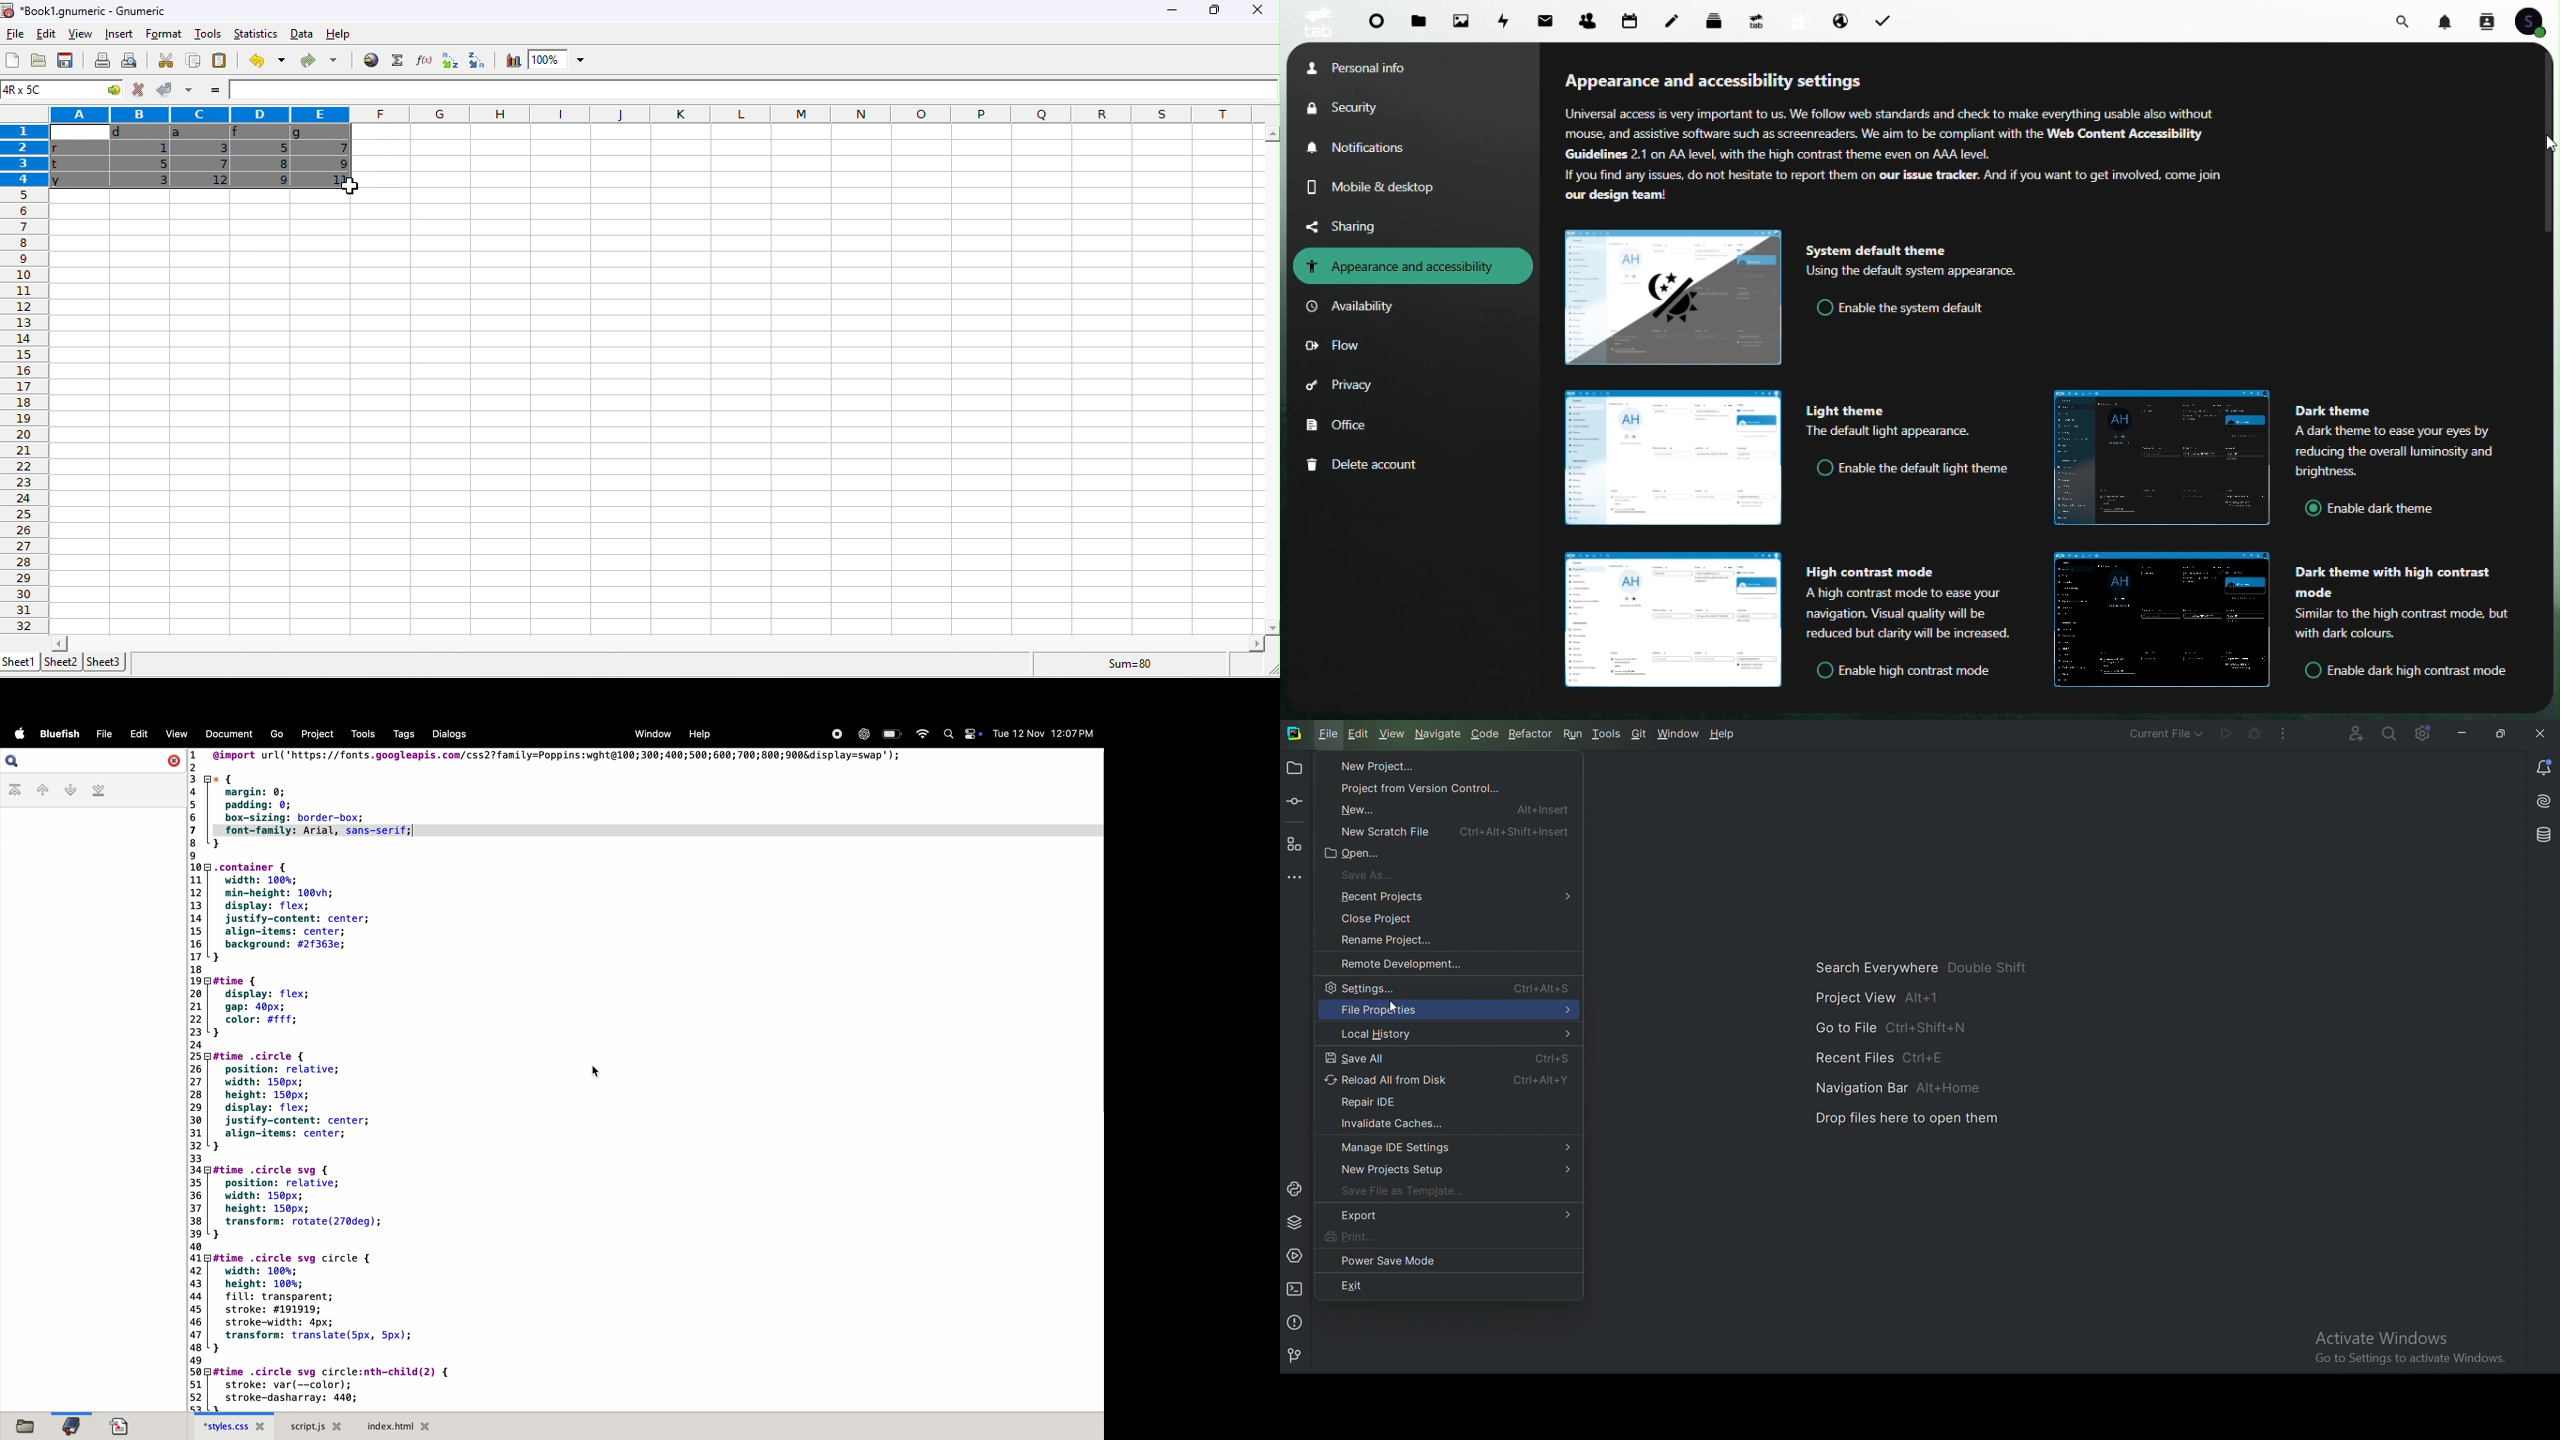  What do you see at coordinates (168, 60) in the screenshot?
I see `cut` at bounding box center [168, 60].